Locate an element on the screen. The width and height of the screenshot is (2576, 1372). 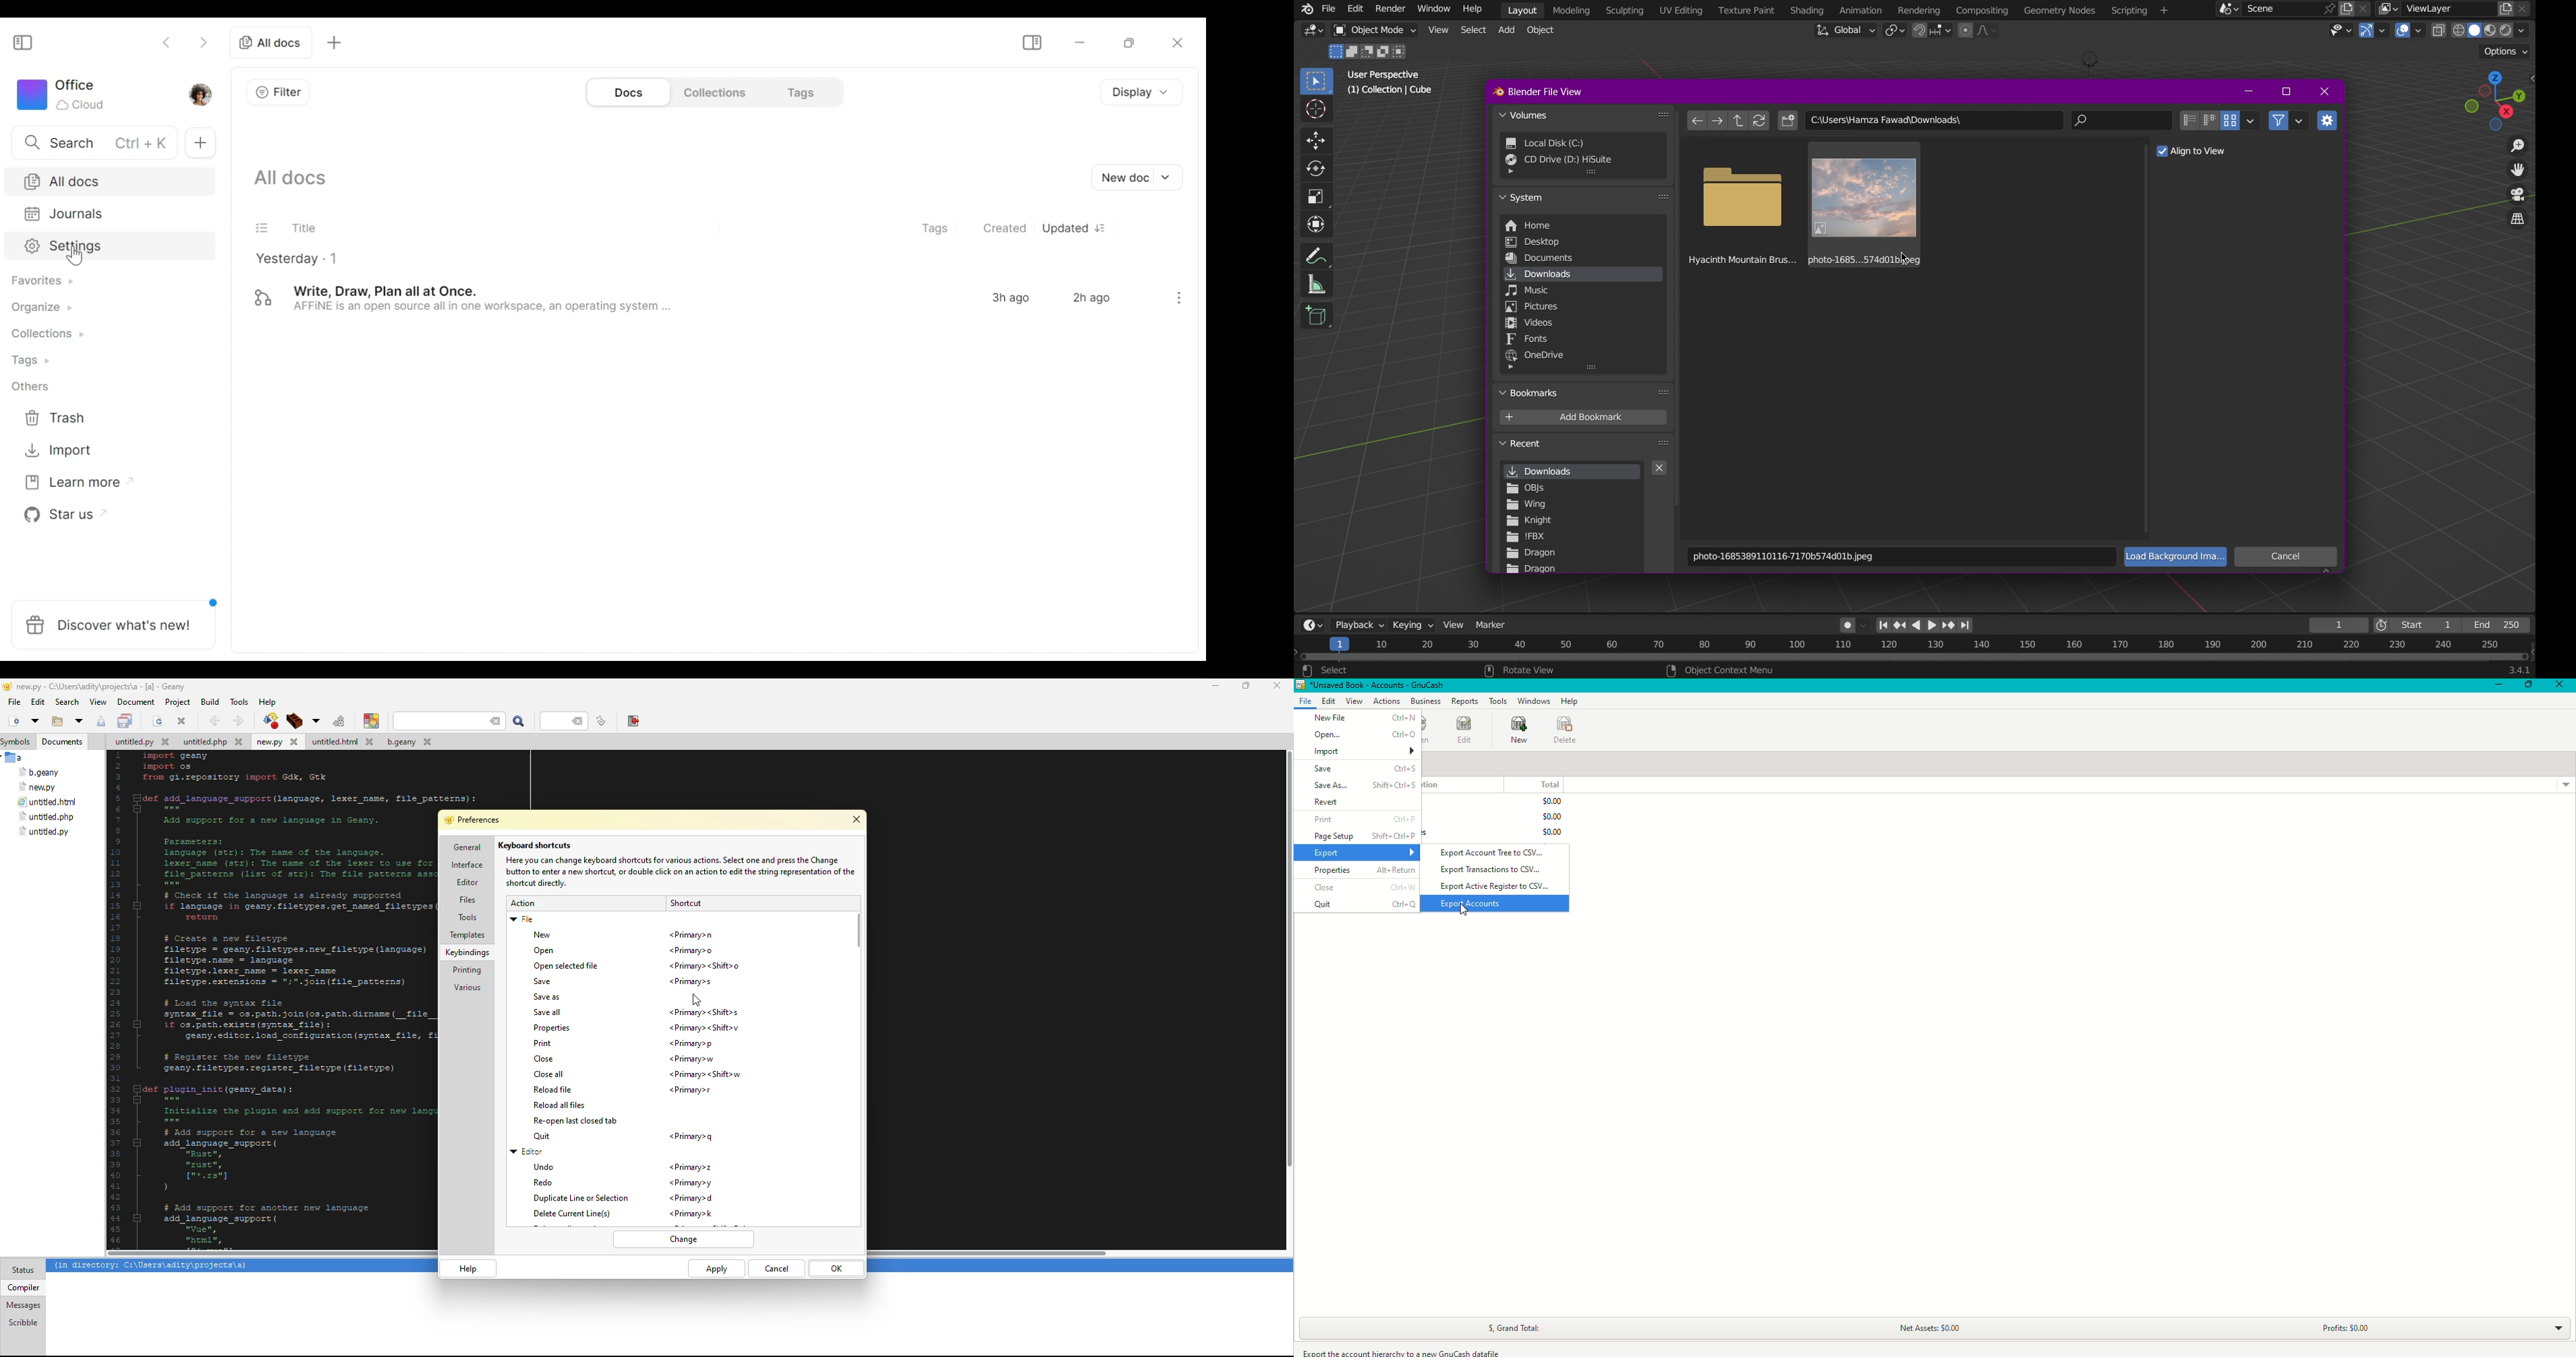
System is located at coordinates (1580, 199).